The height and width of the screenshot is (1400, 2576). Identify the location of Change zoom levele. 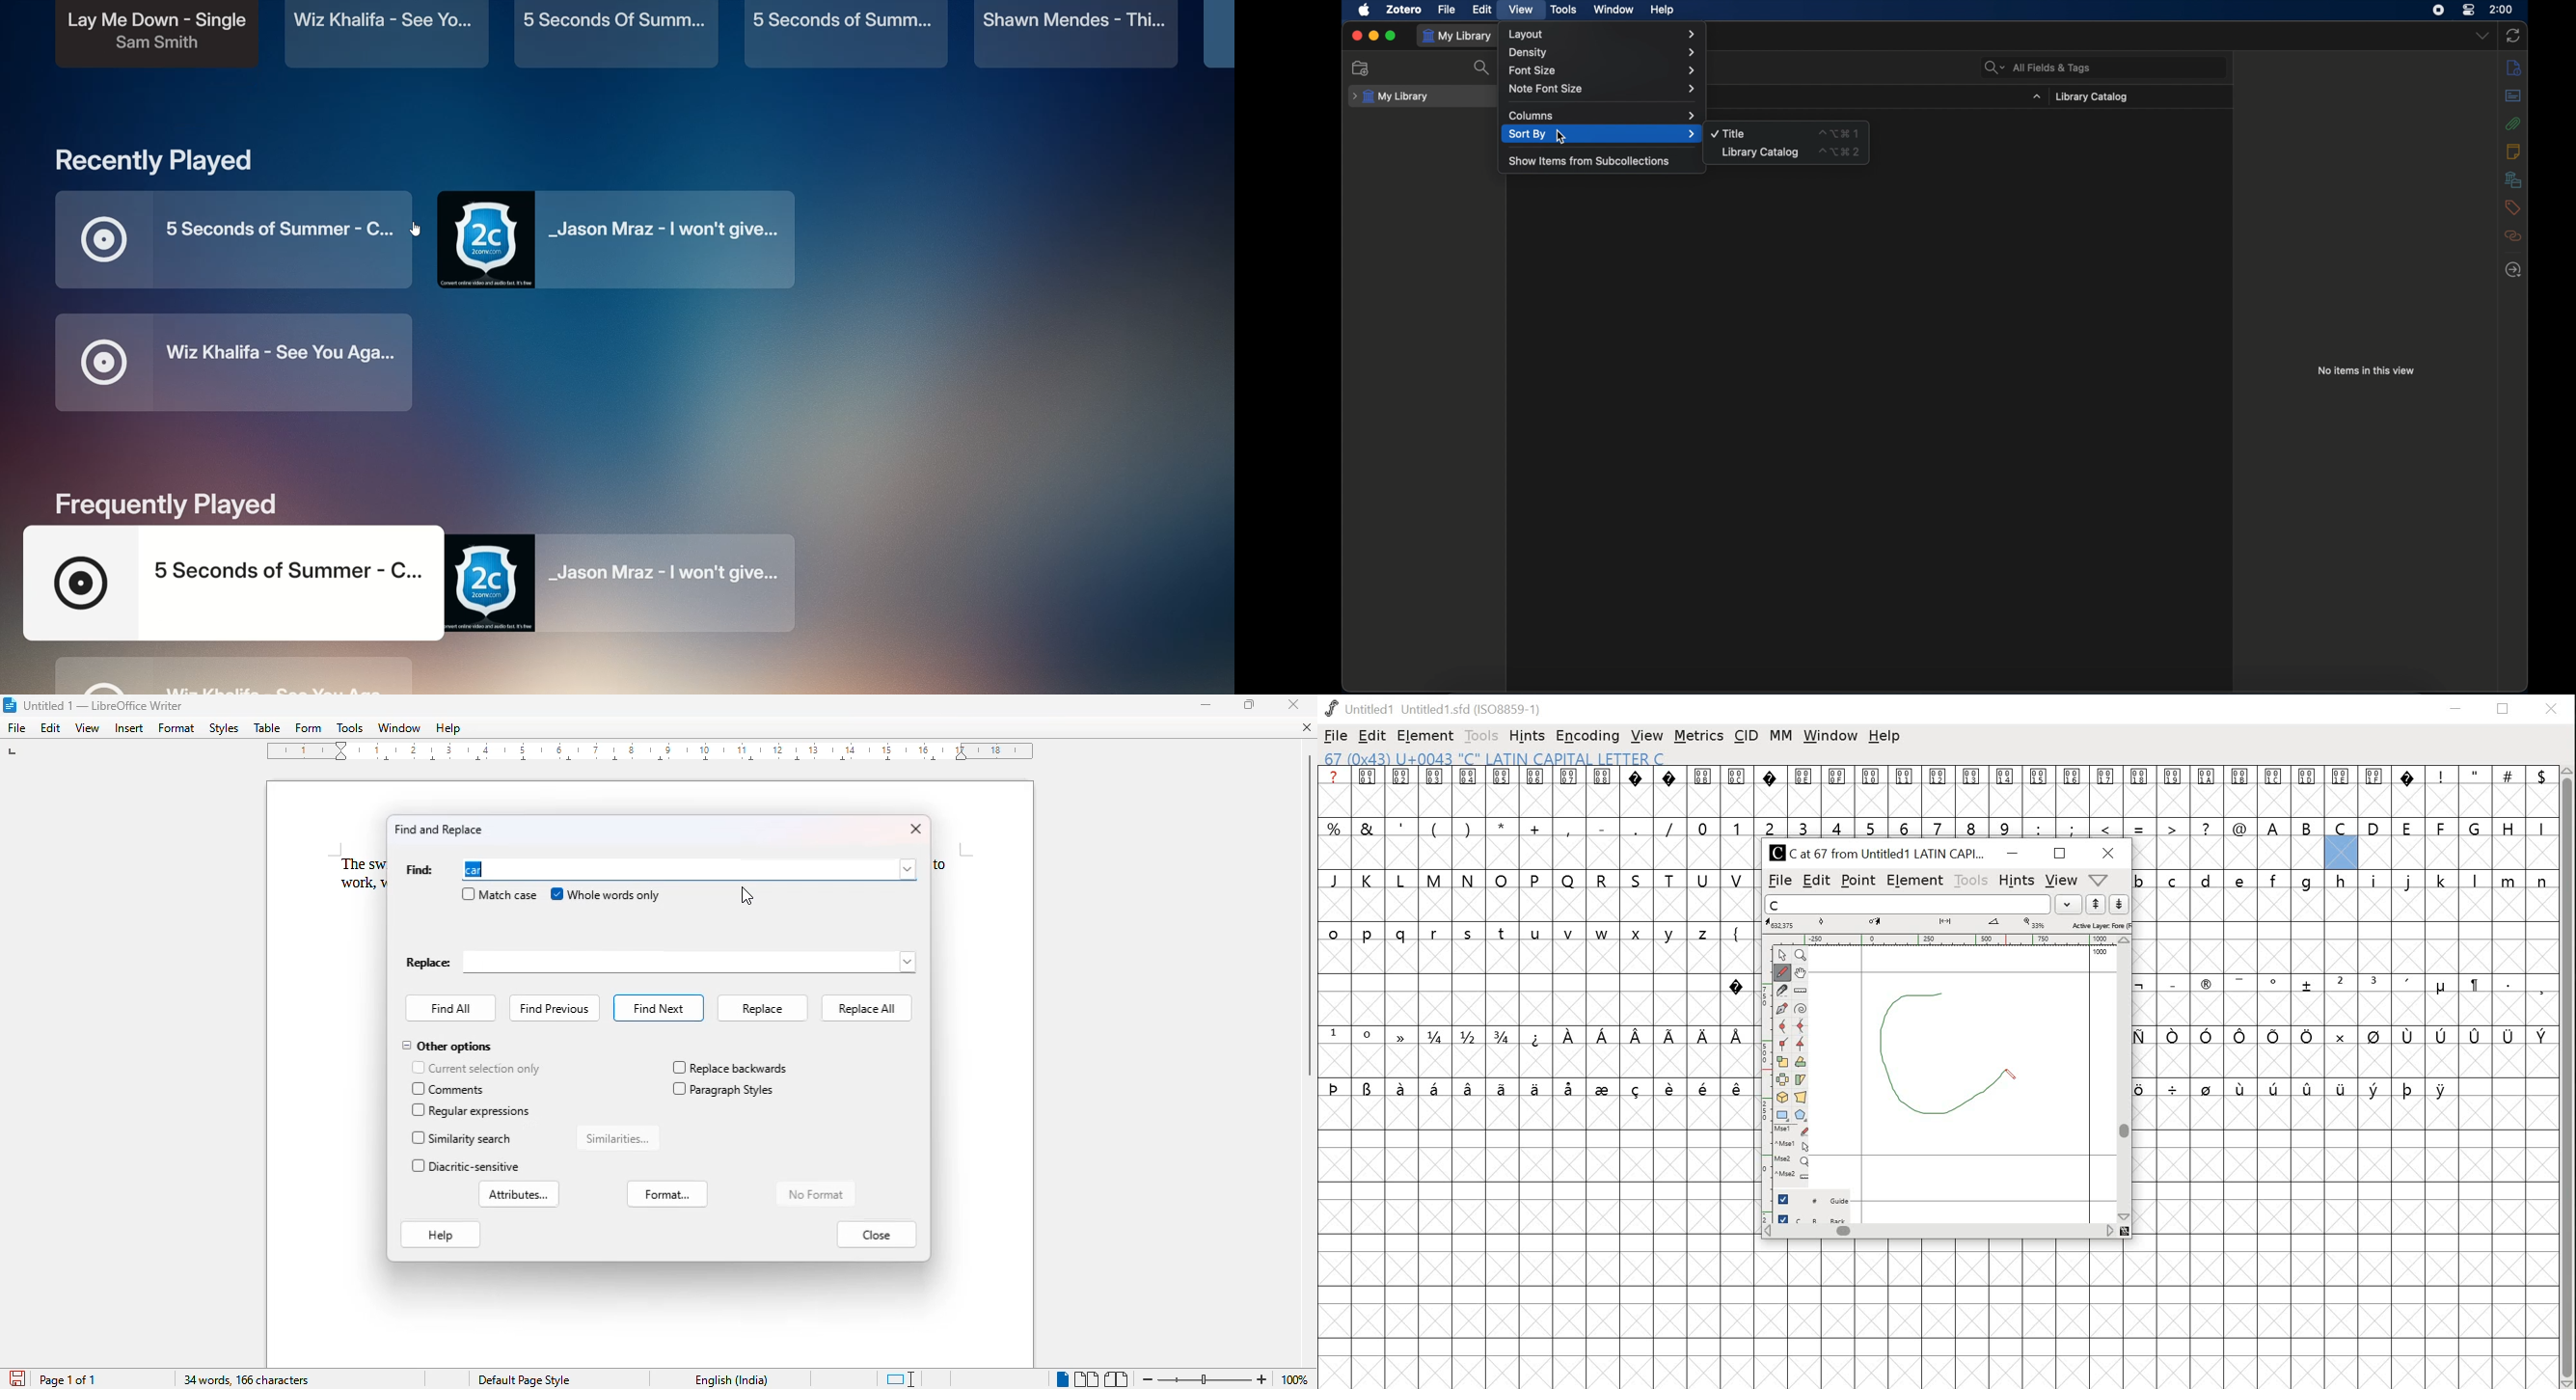
(1204, 1380).